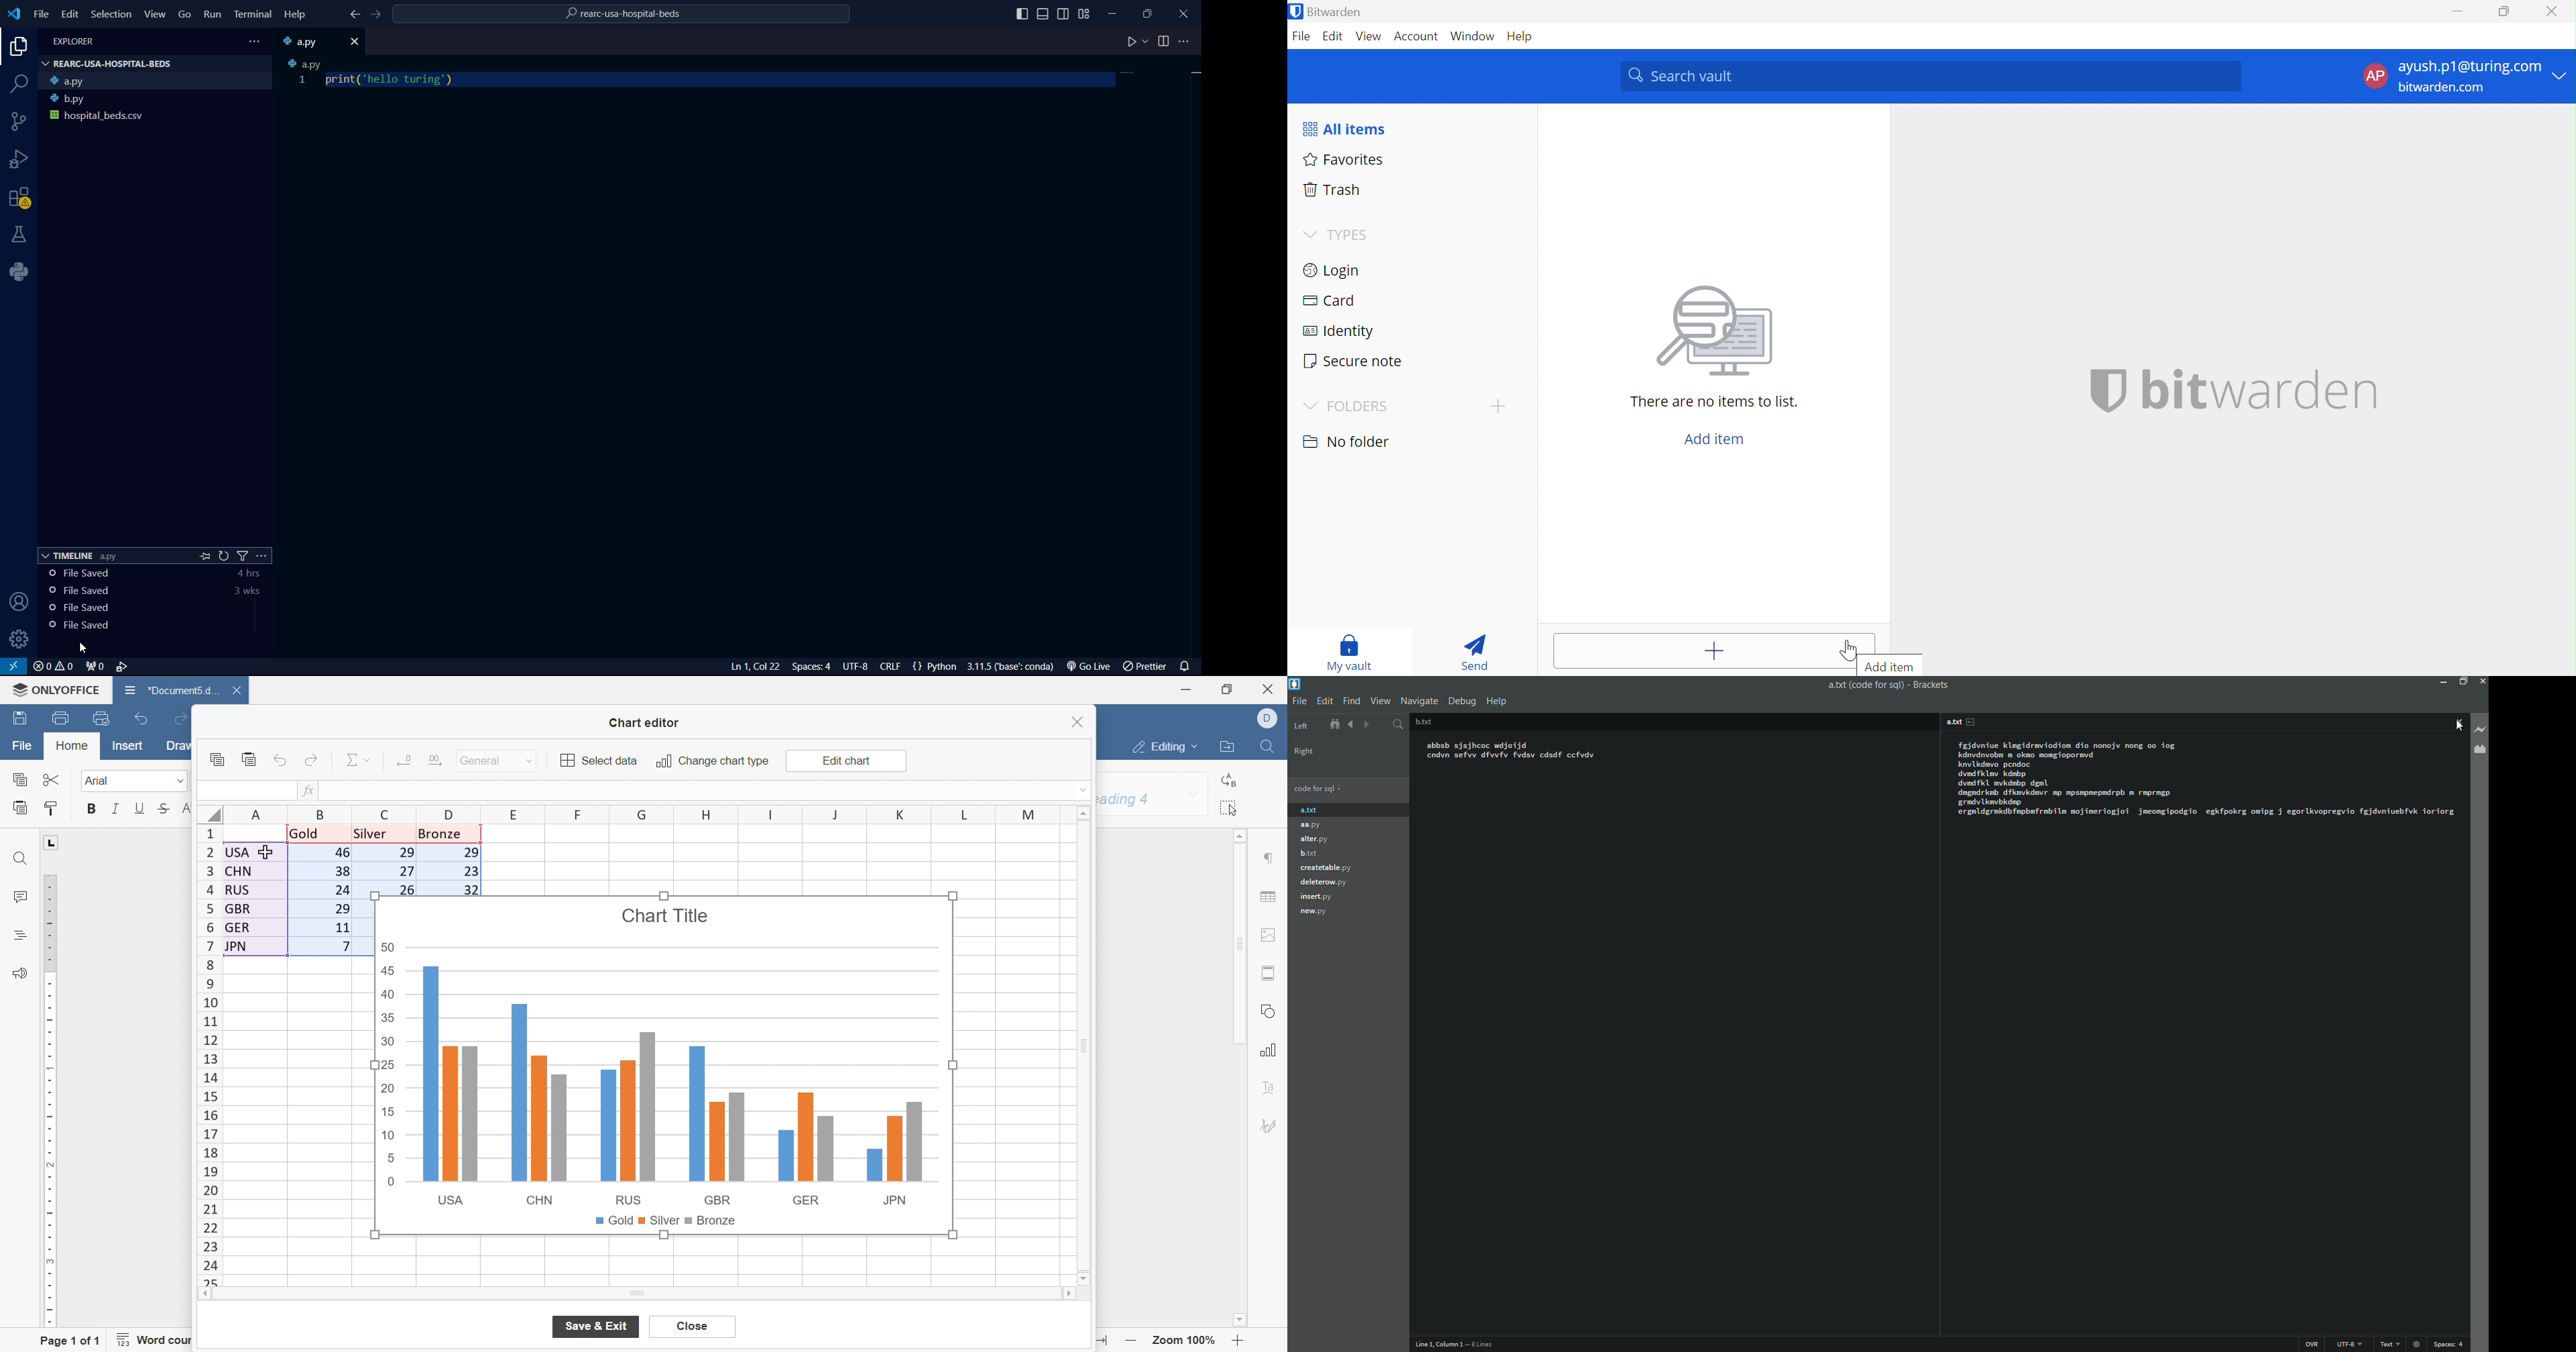 Image resolution: width=2576 pixels, height=1372 pixels. What do you see at coordinates (2235, 392) in the screenshot?
I see `bitwarden` at bounding box center [2235, 392].